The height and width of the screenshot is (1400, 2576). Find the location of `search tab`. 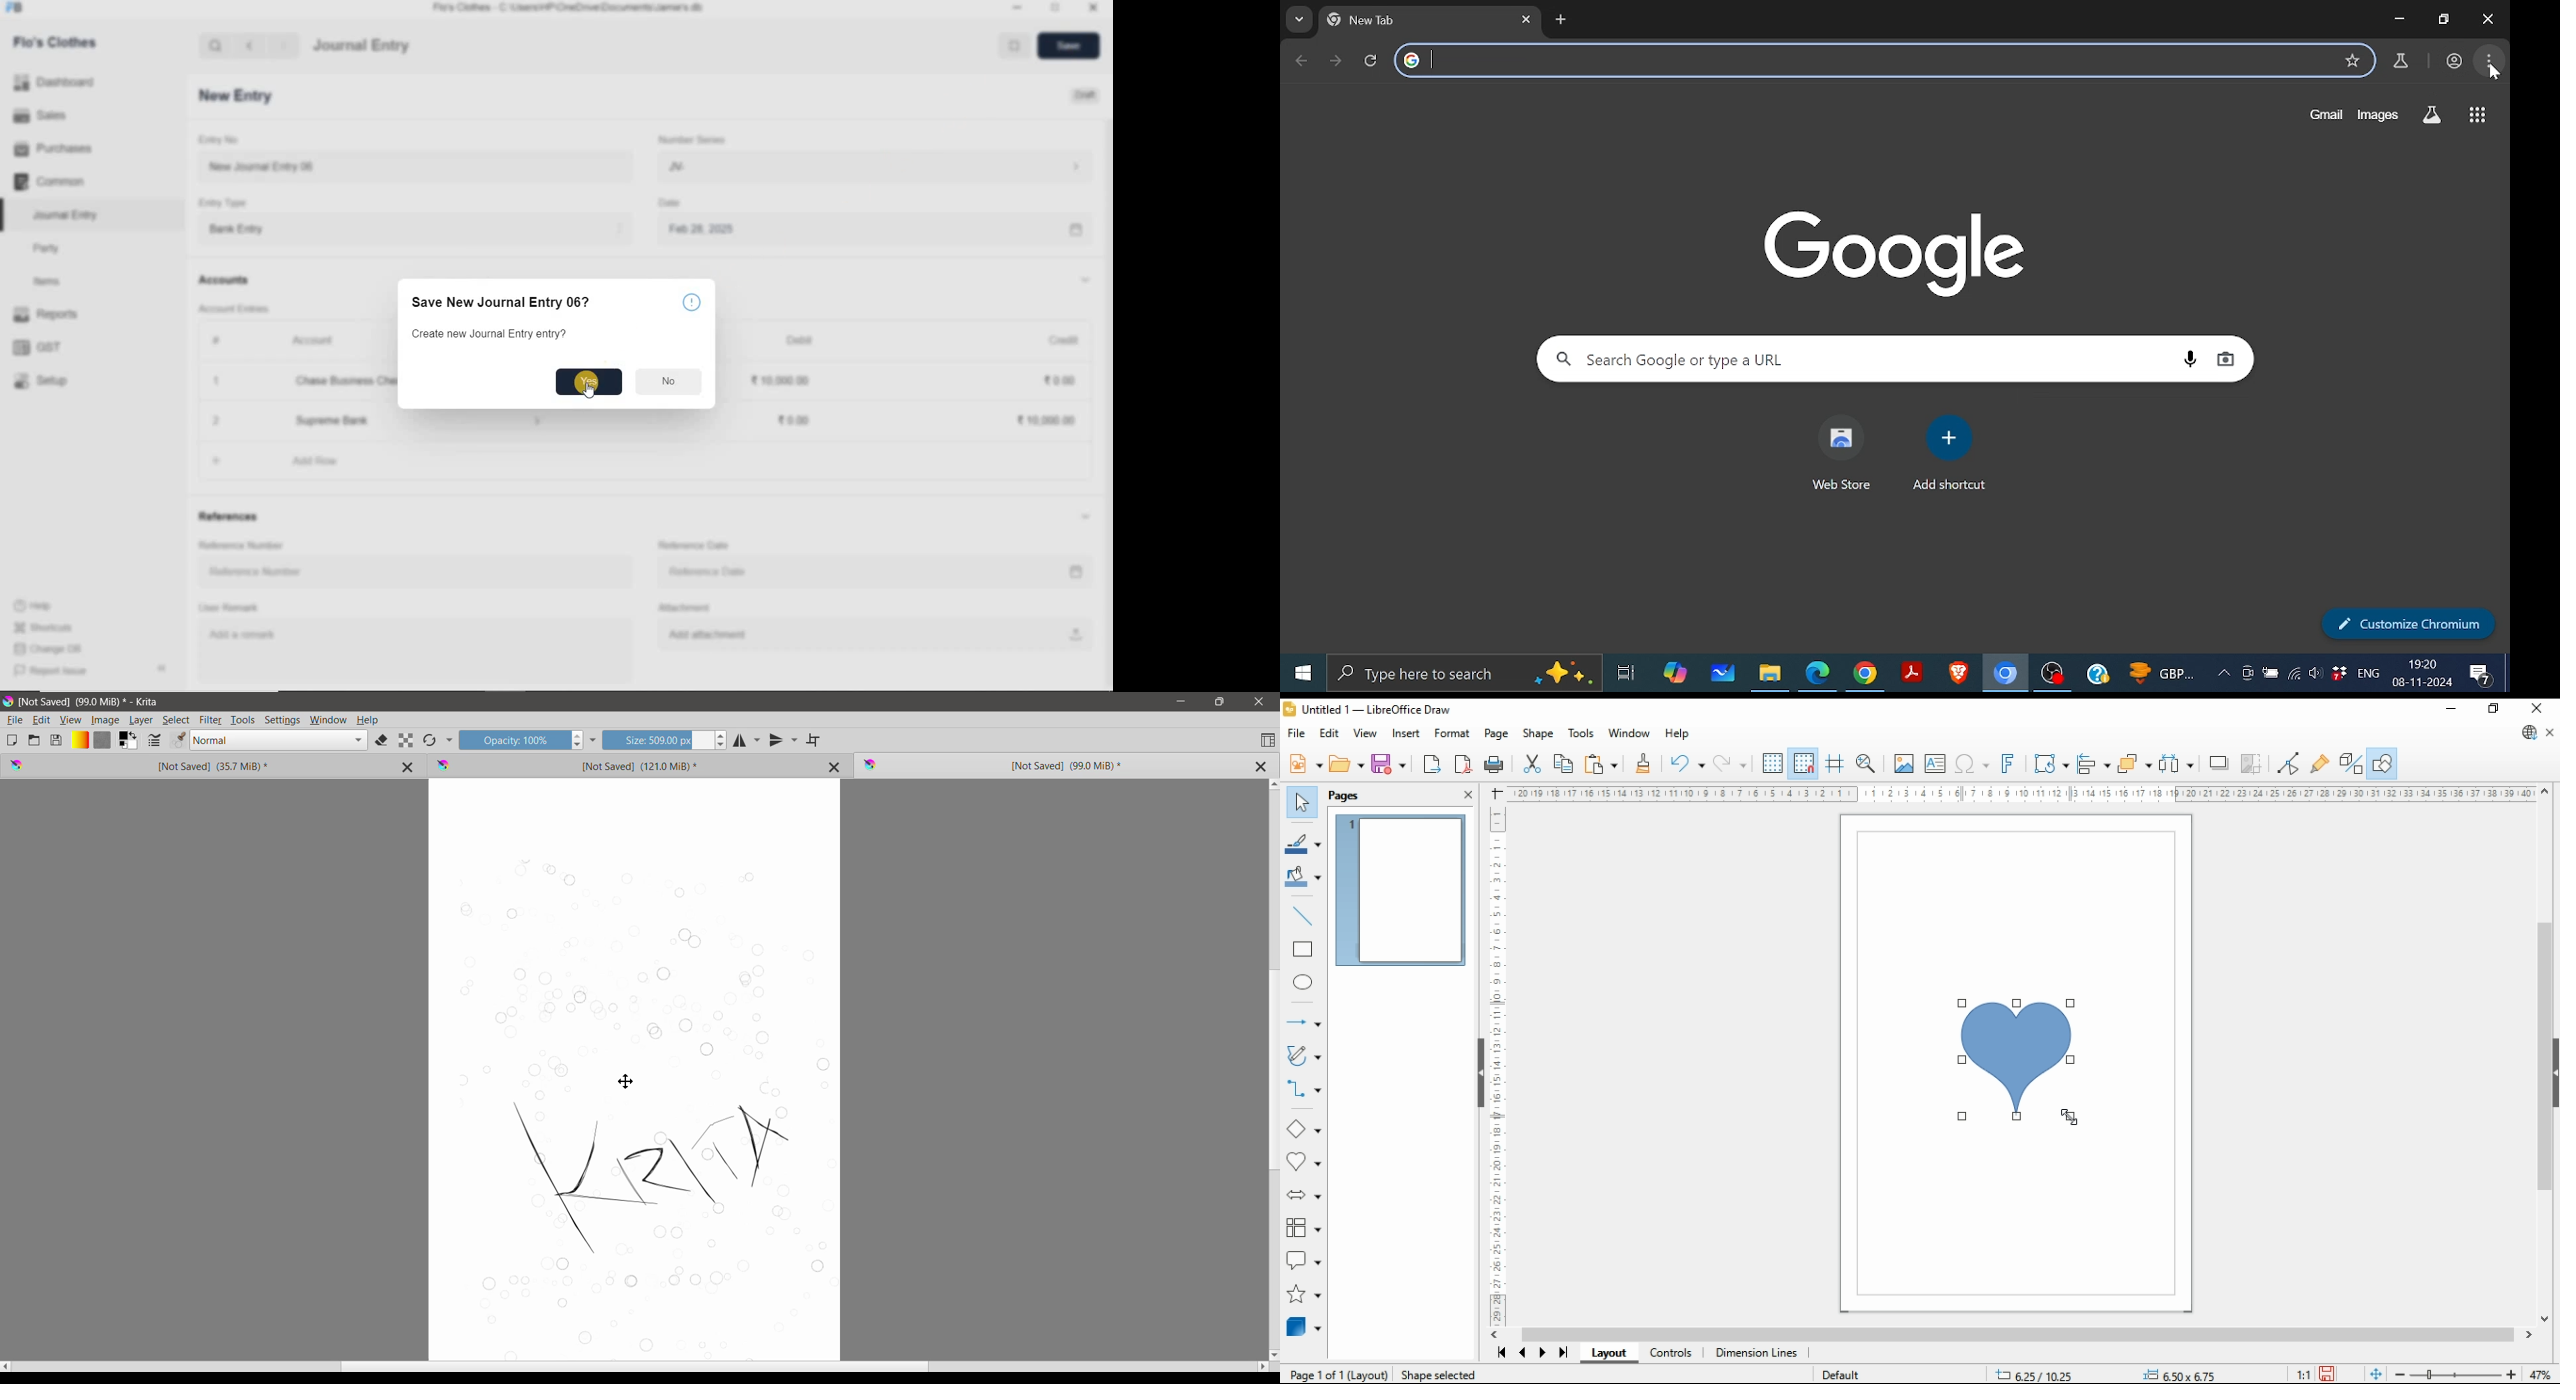

search tab is located at coordinates (1884, 61).